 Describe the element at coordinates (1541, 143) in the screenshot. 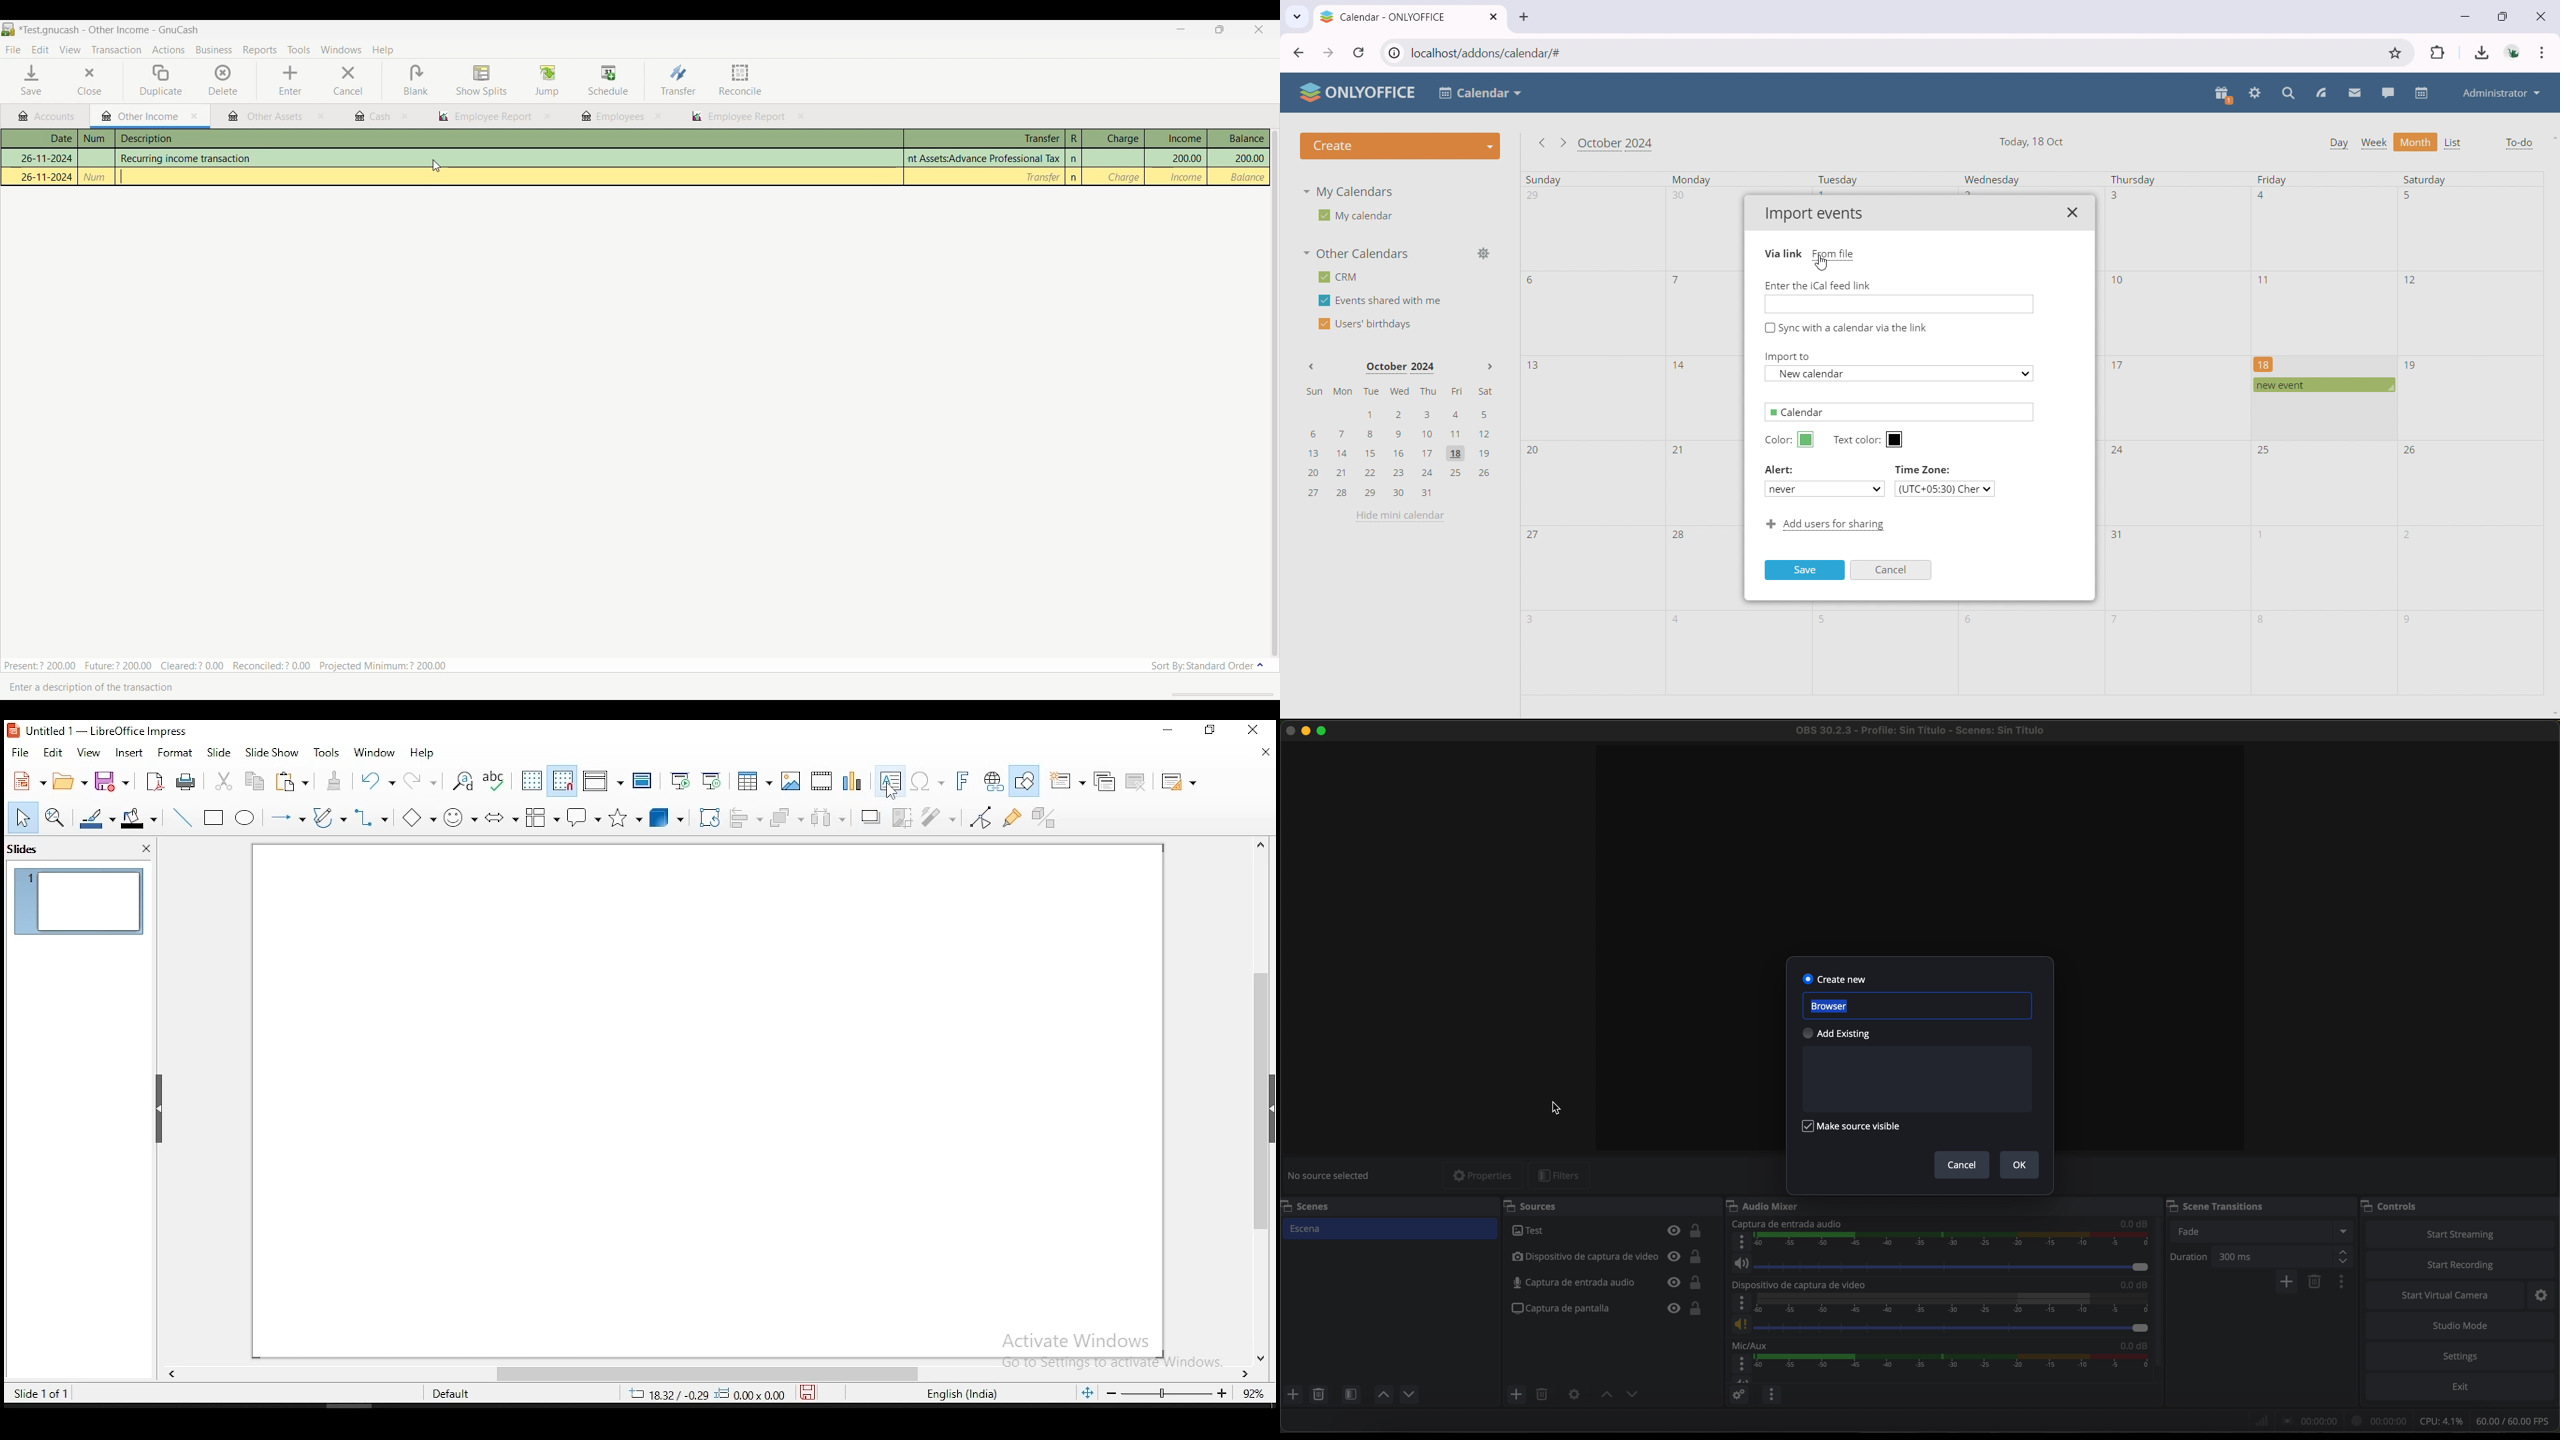

I see `go to previous month` at that location.